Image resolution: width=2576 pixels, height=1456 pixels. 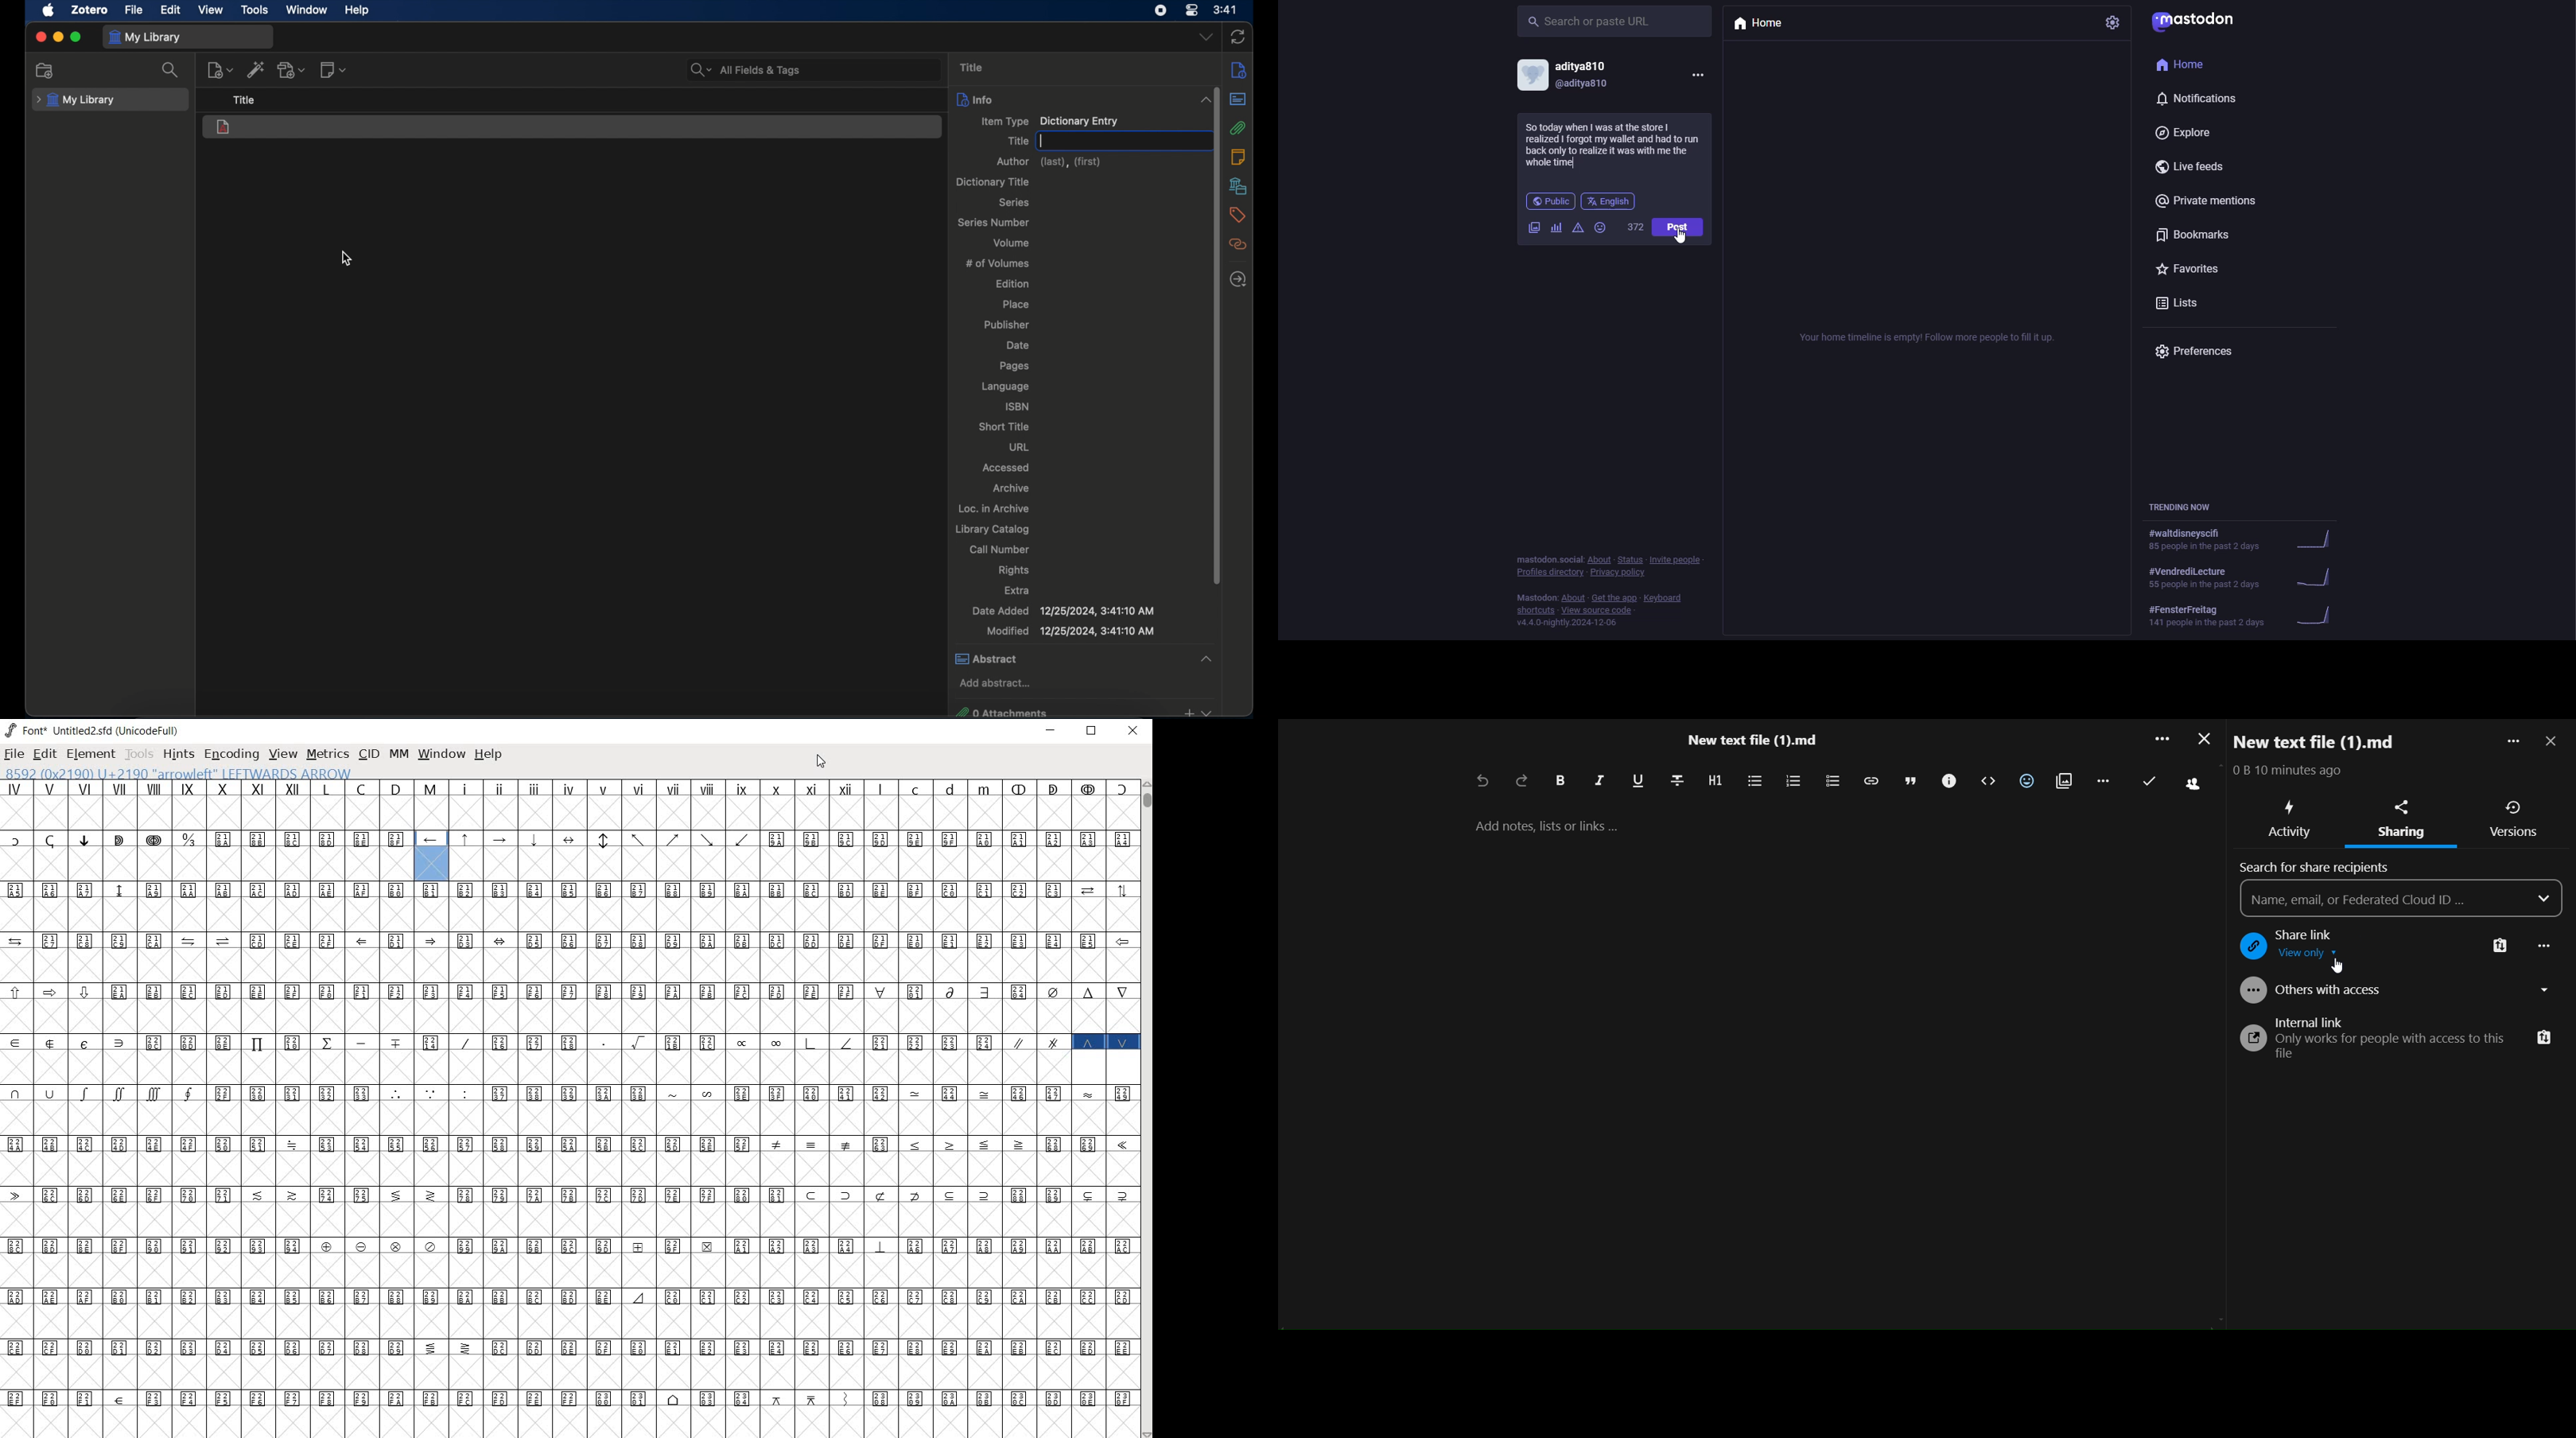 What do you see at coordinates (1004, 426) in the screenshot?
I see `short title` at bounding box center [1004, 426].